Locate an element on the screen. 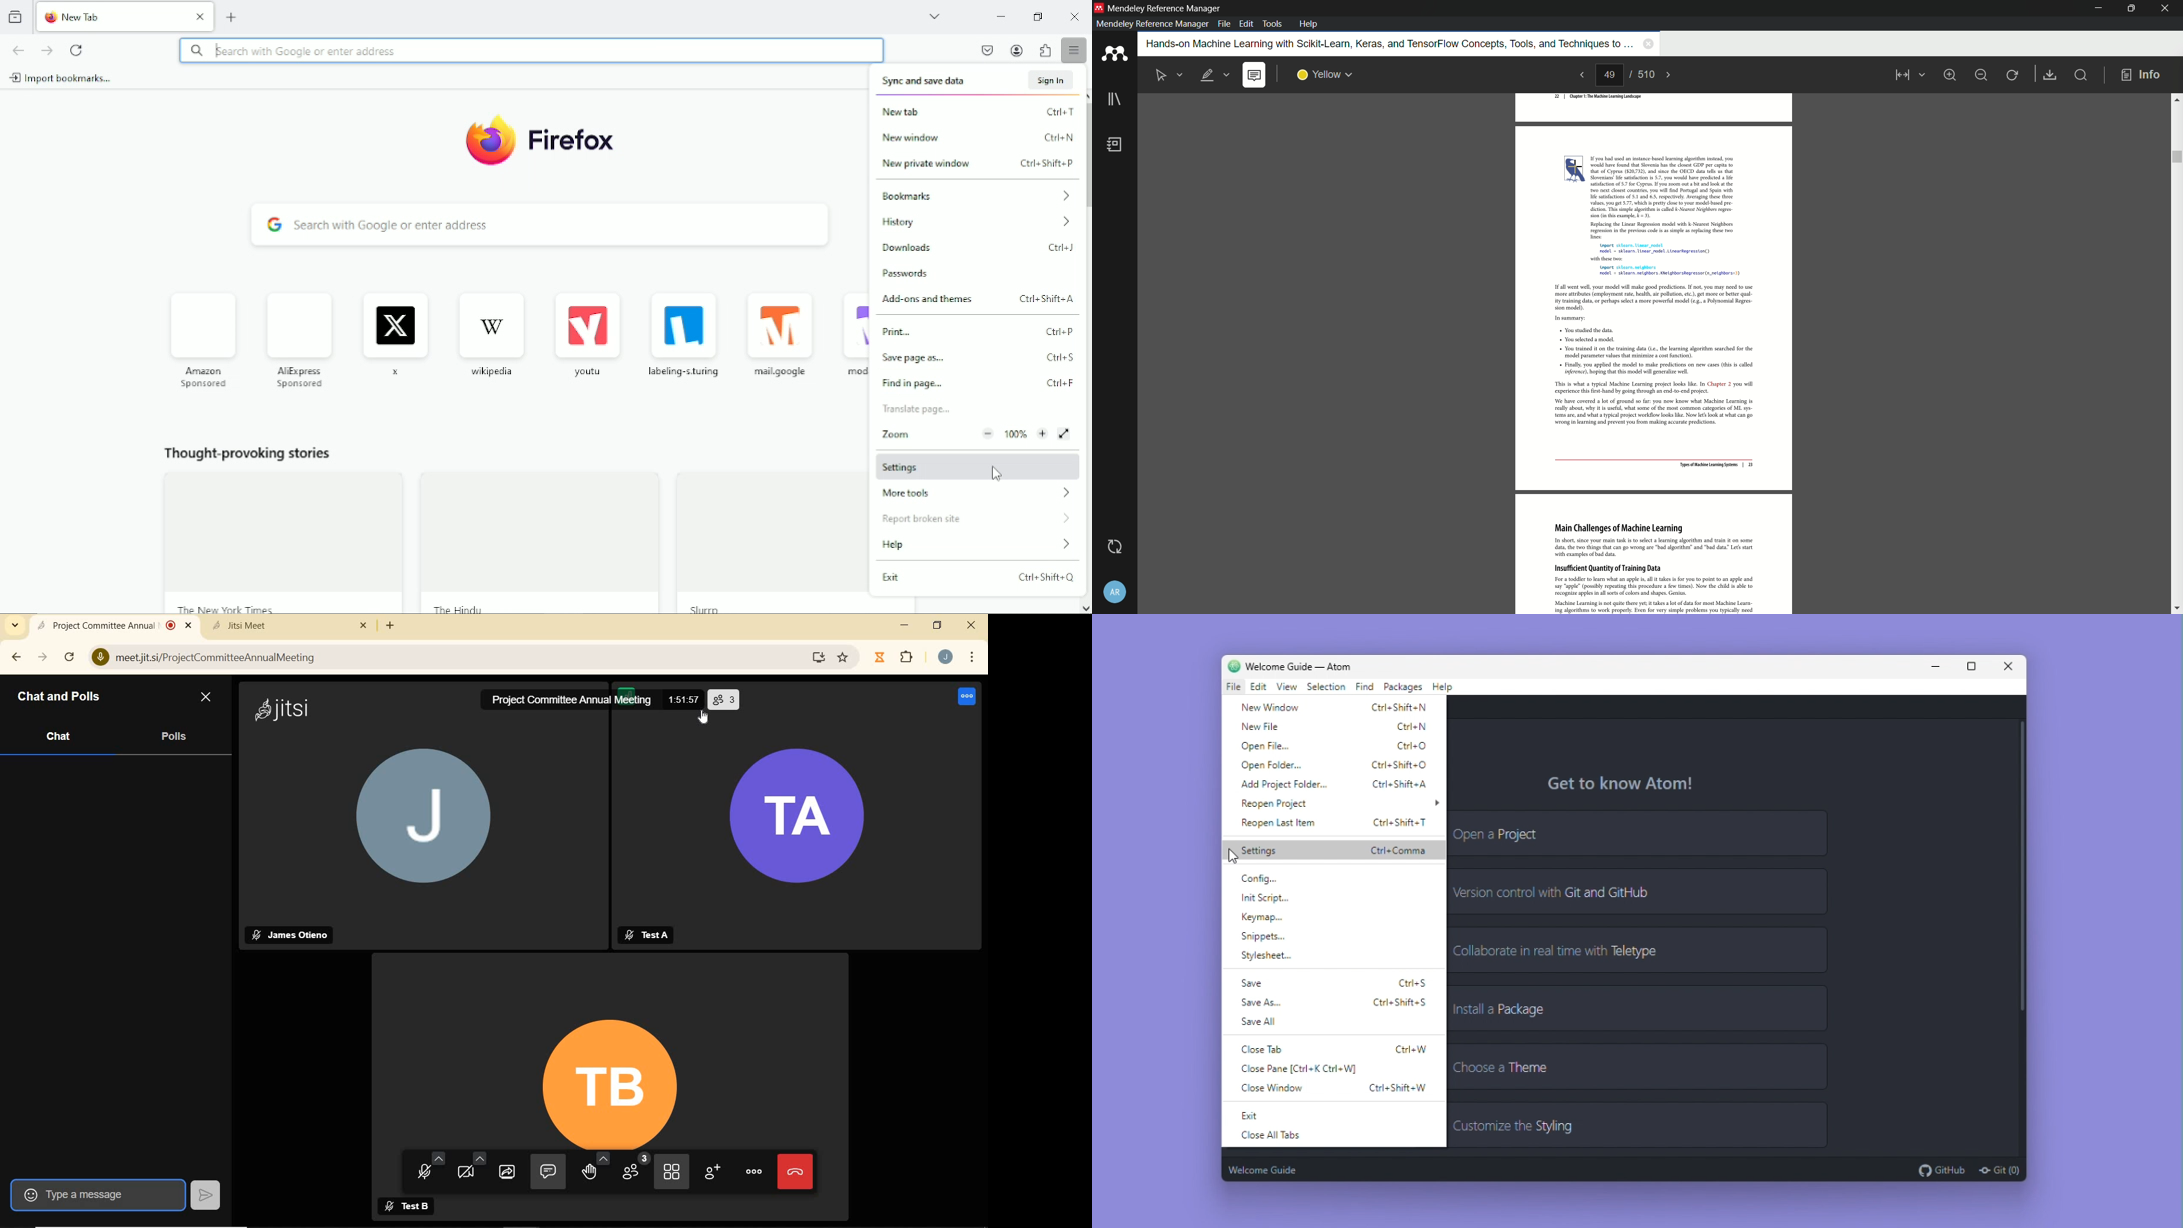  help menu is located at coordinates (1309, 24).